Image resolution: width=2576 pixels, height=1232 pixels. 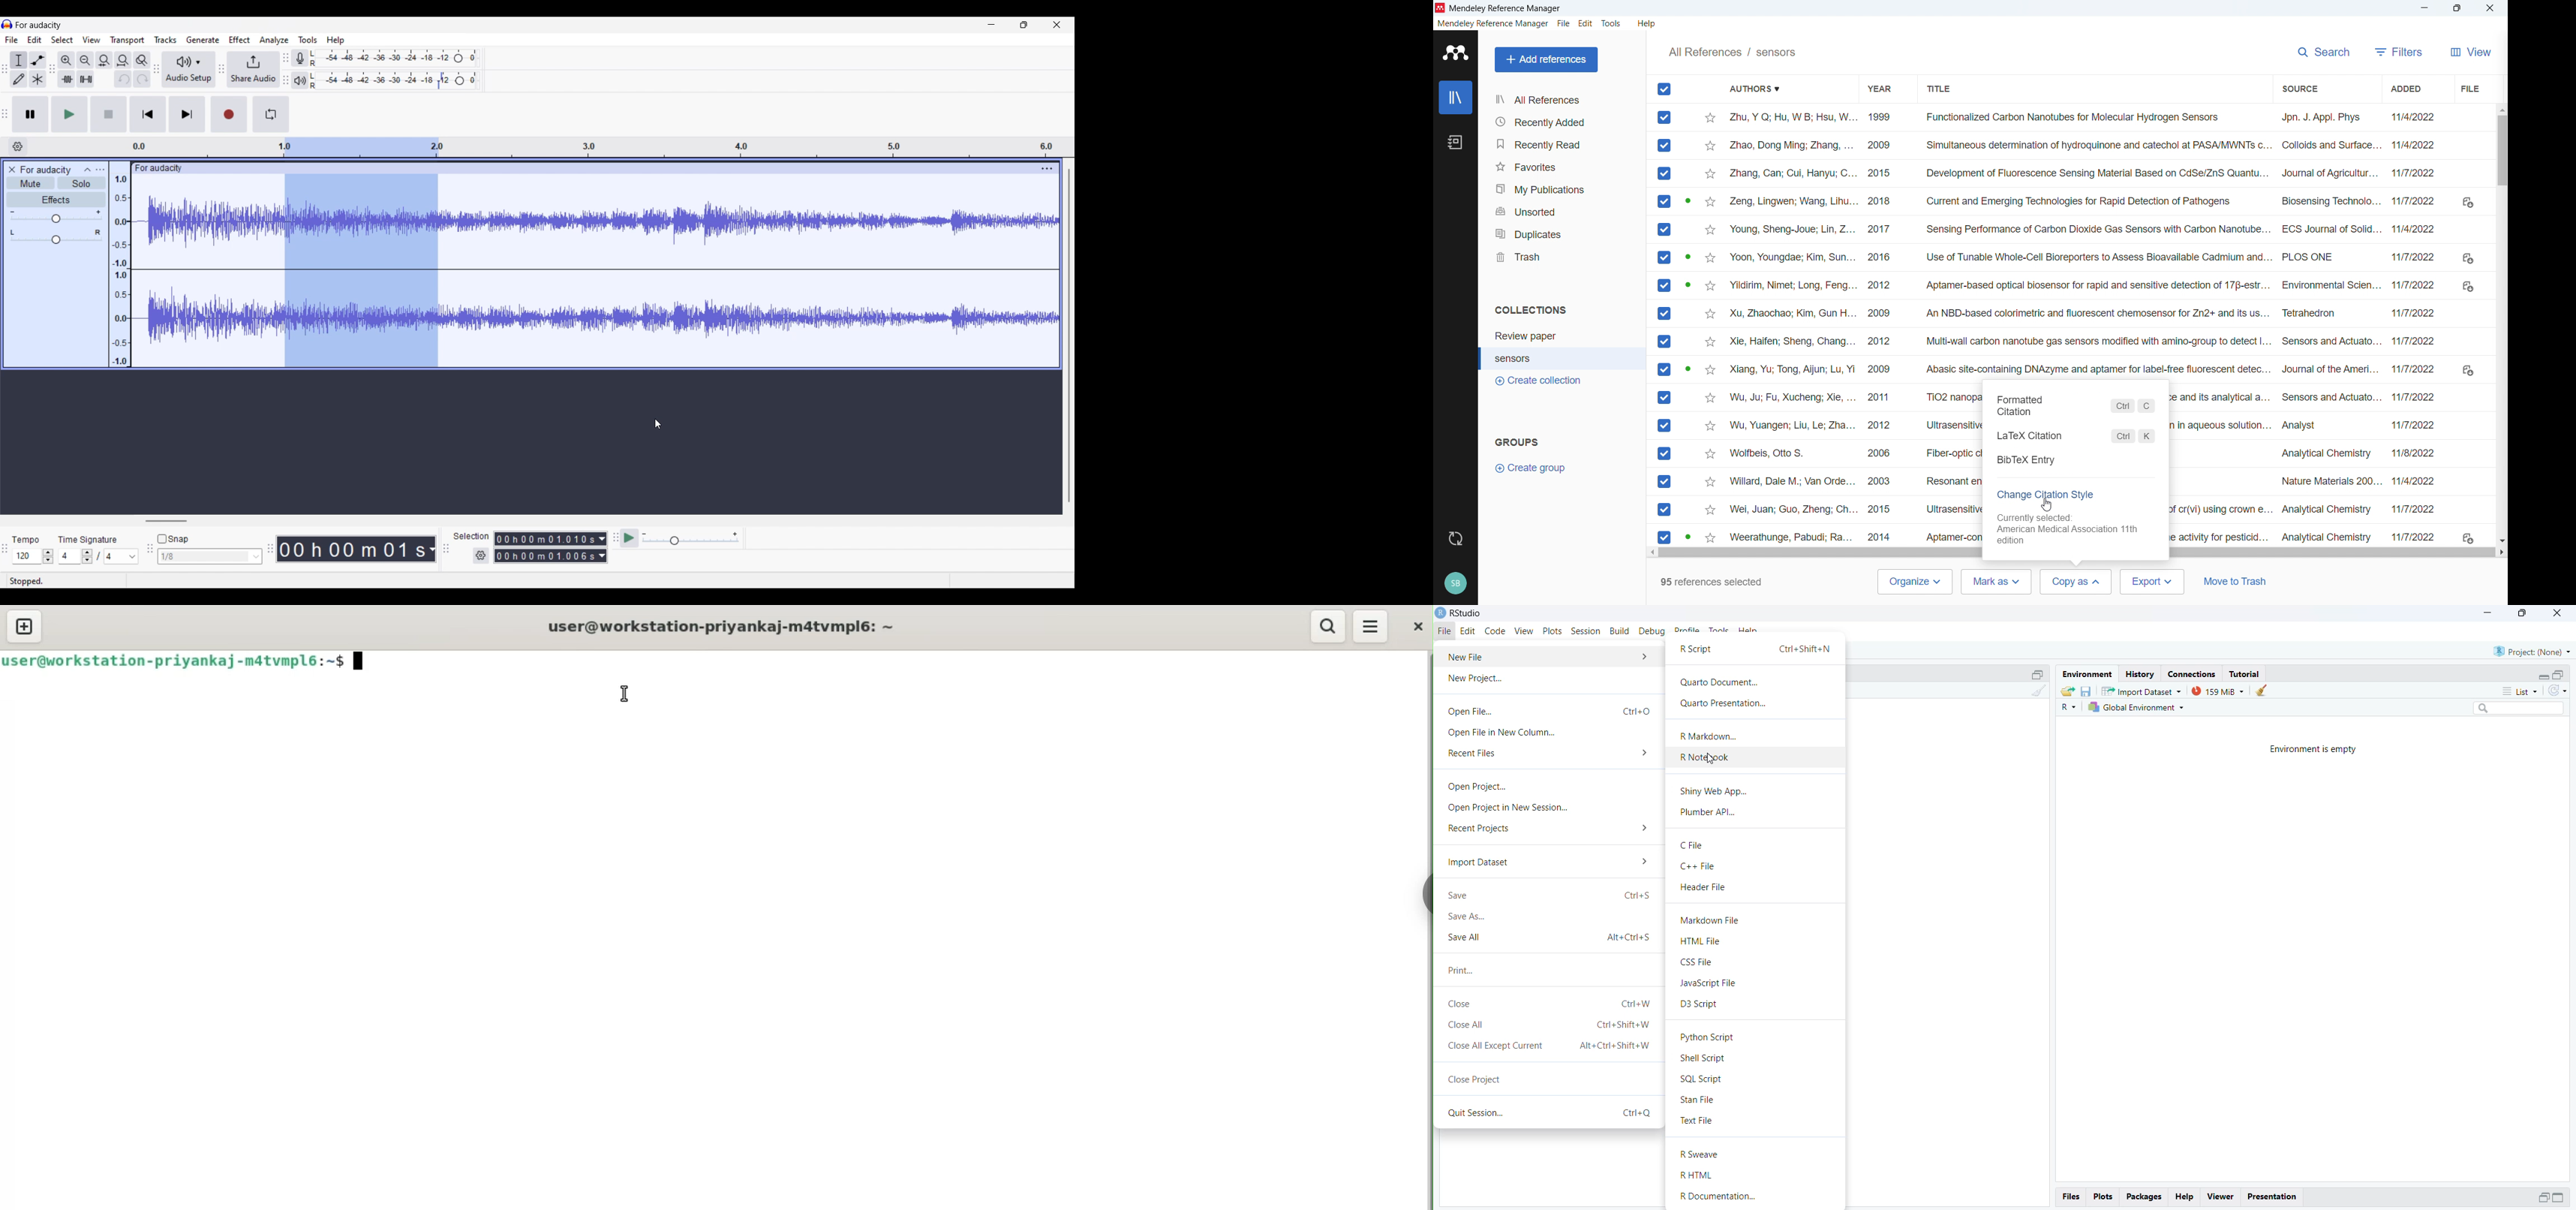 I want to click on build, so click(x=1621, y=631).